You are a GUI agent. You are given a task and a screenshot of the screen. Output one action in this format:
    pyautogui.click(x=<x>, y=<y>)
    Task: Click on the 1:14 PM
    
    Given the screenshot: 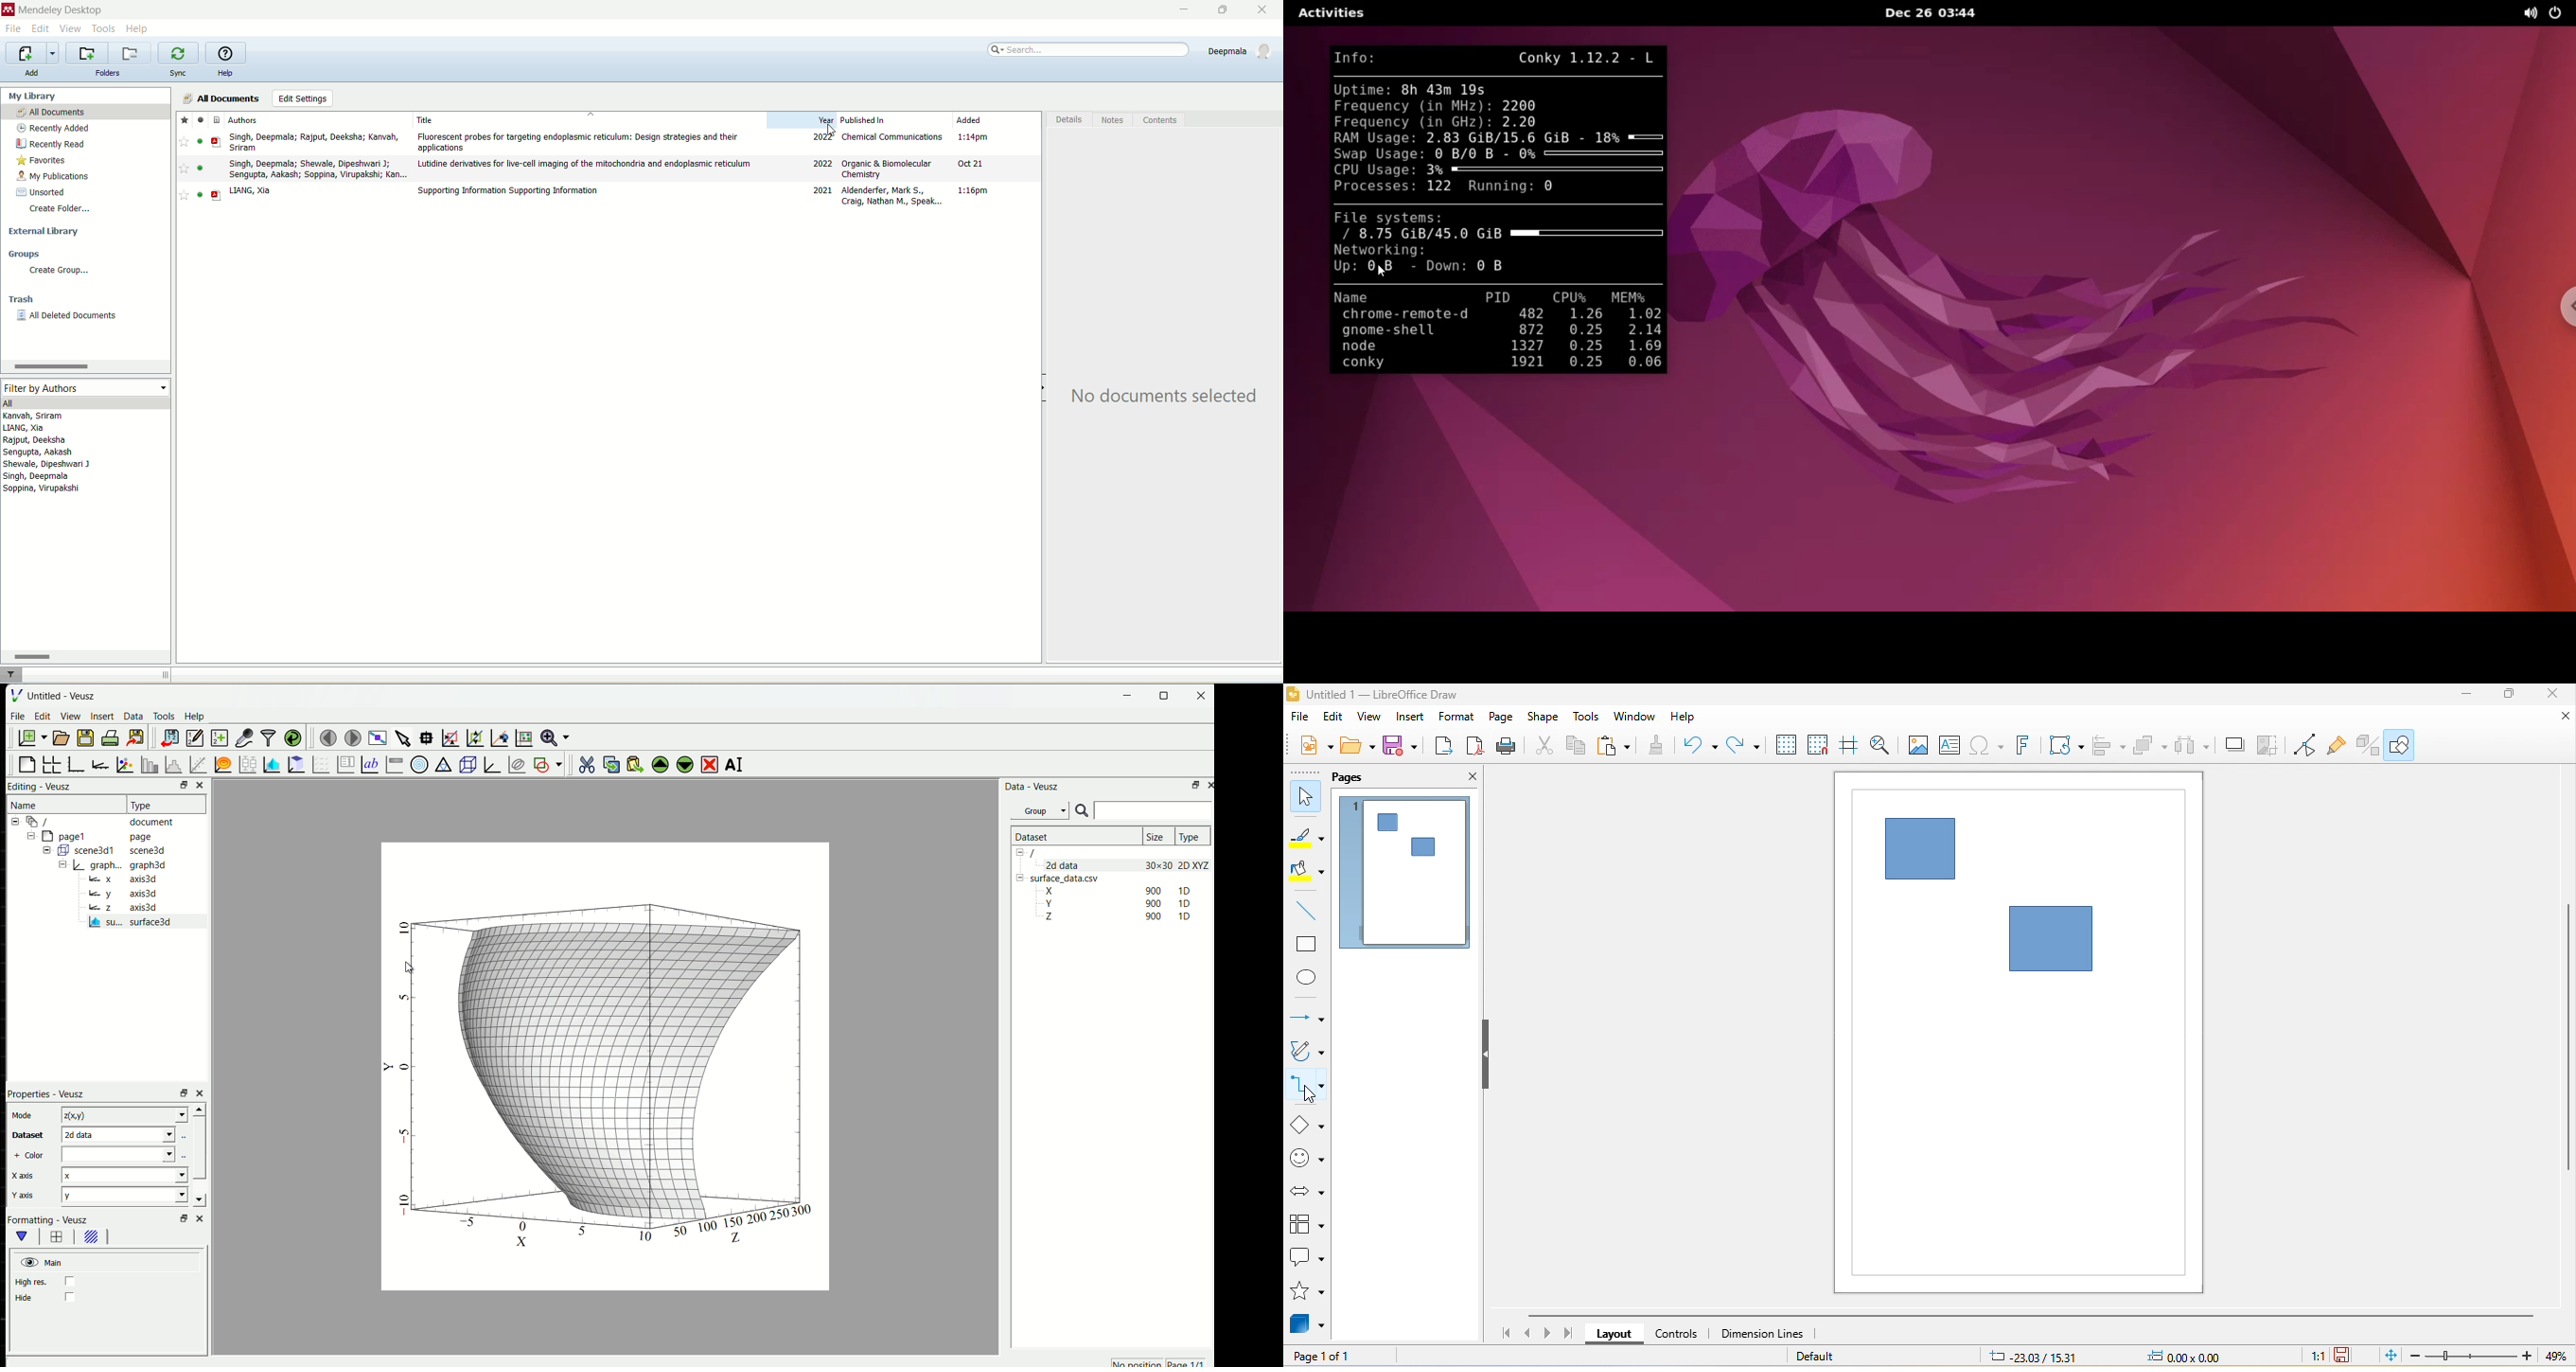 What is the action you would take?
    pyautogui.click(x=984, y=137)
    